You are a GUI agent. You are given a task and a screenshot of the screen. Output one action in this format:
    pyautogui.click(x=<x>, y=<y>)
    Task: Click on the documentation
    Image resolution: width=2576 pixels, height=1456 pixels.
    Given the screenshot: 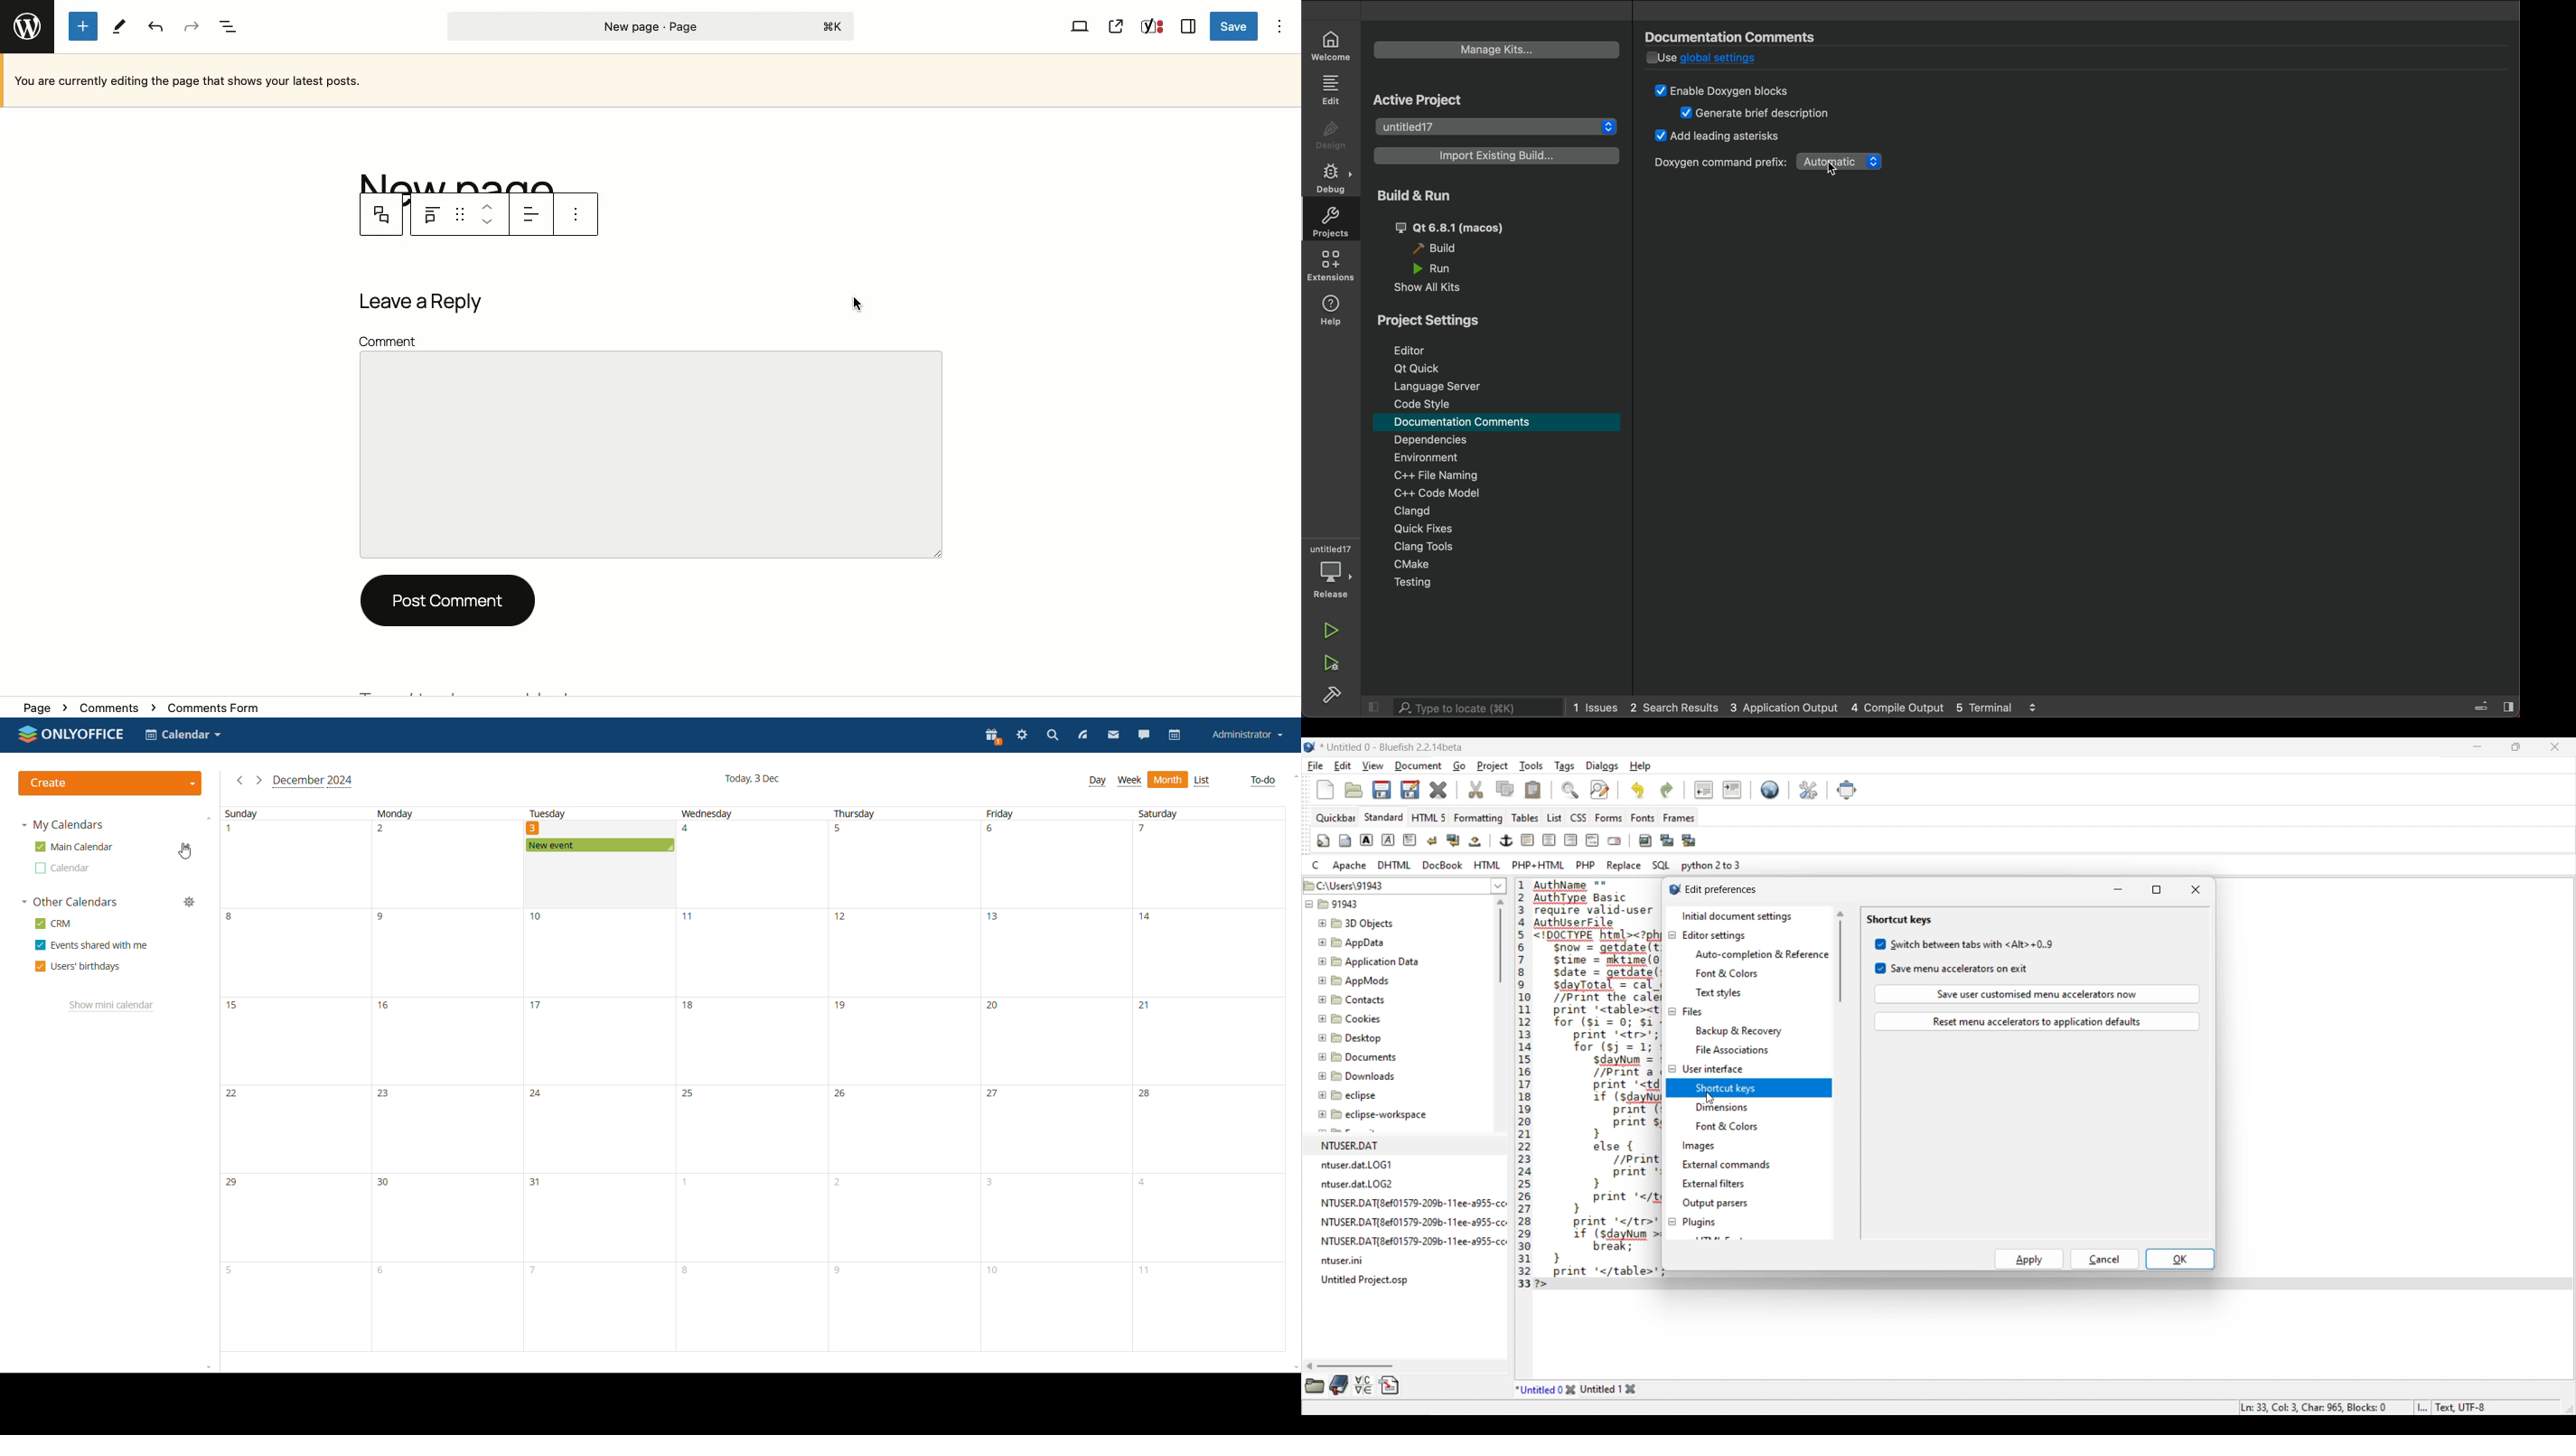 What is the action you would take?
    pyautogui.click(x=1468, y=423)
    